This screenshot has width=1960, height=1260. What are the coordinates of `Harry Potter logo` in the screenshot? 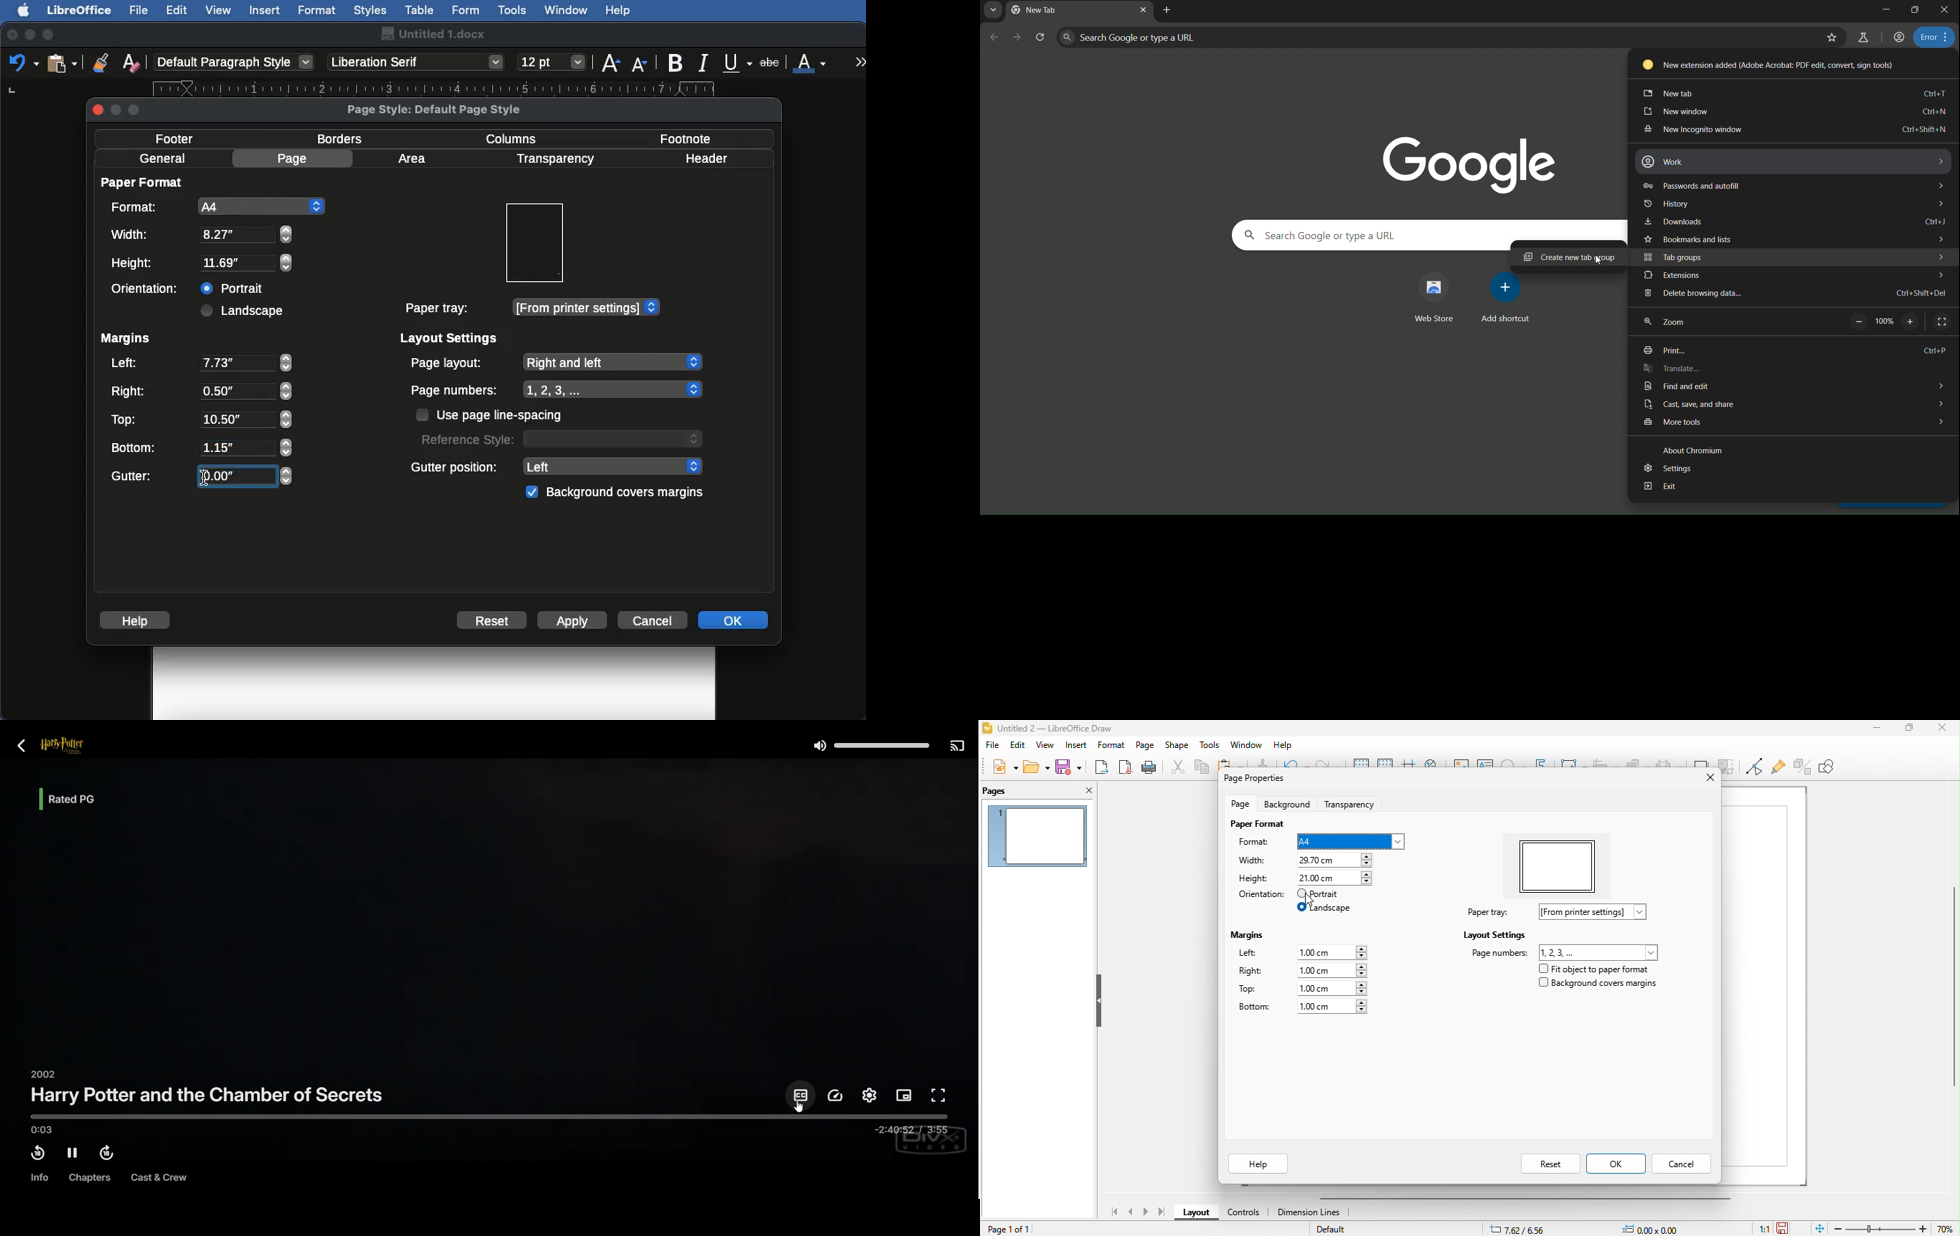 It's located at (75, 746).